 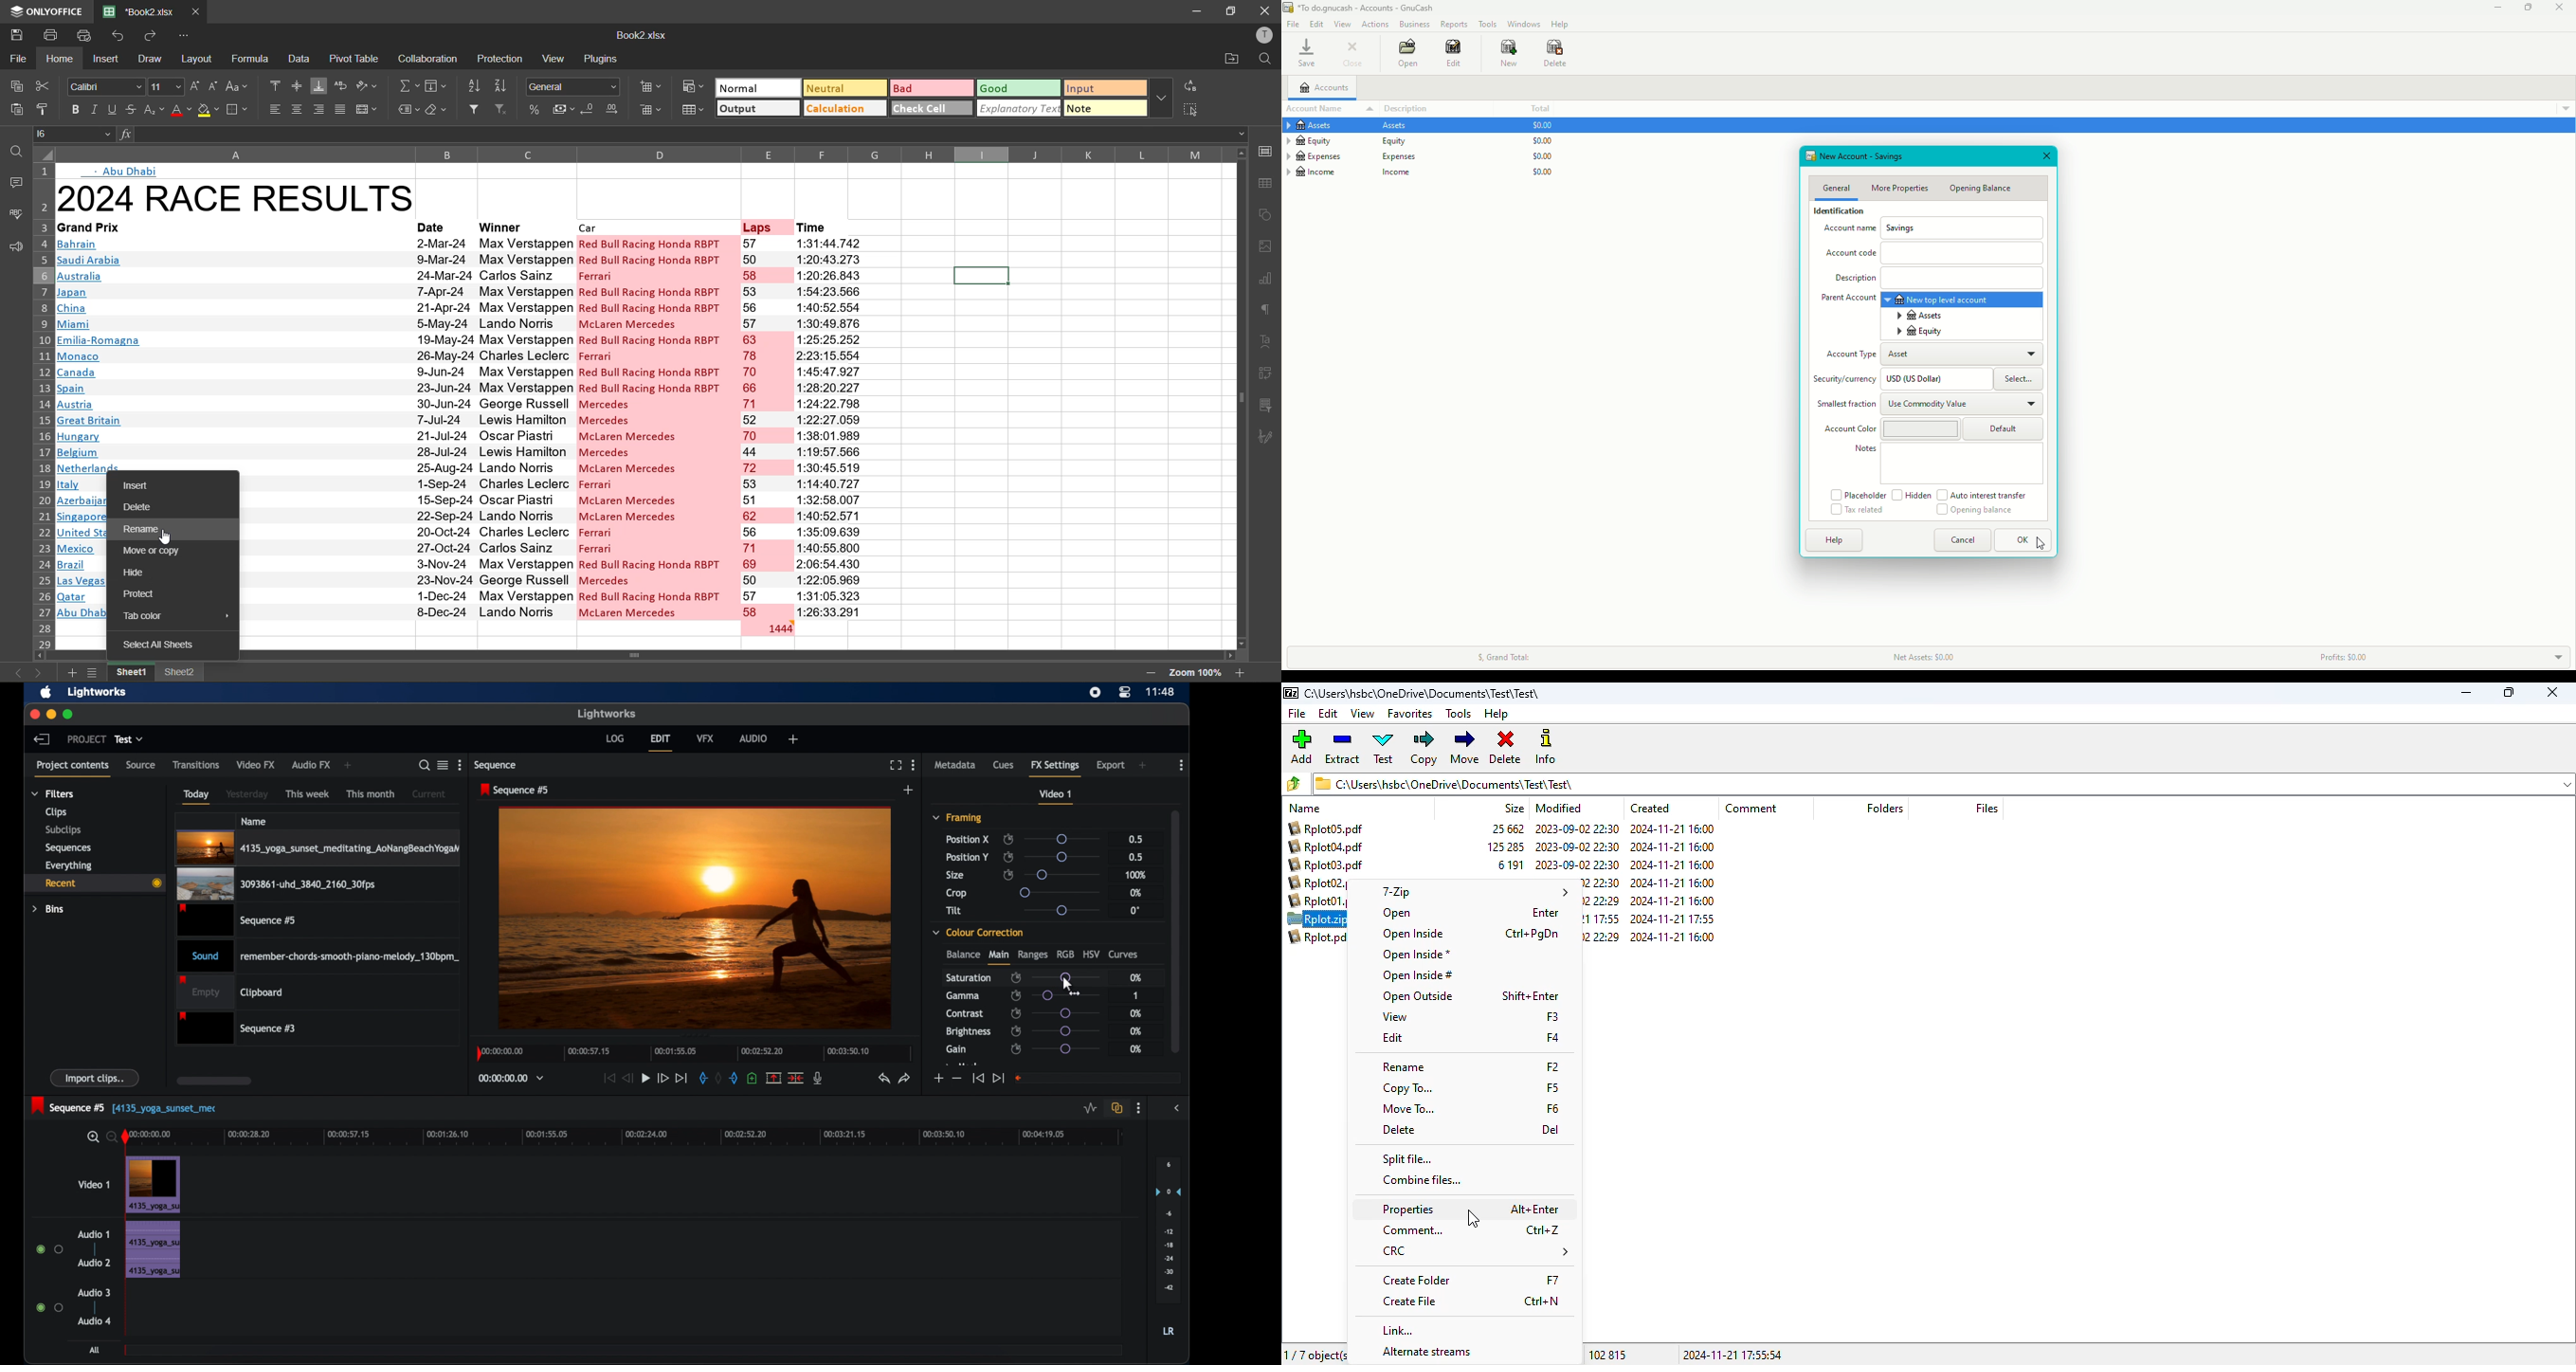 What do you see at coordinates (1008, 839) in the screenshot?
I see `enable/disable keyframes` at bounding box center [1008, 839].